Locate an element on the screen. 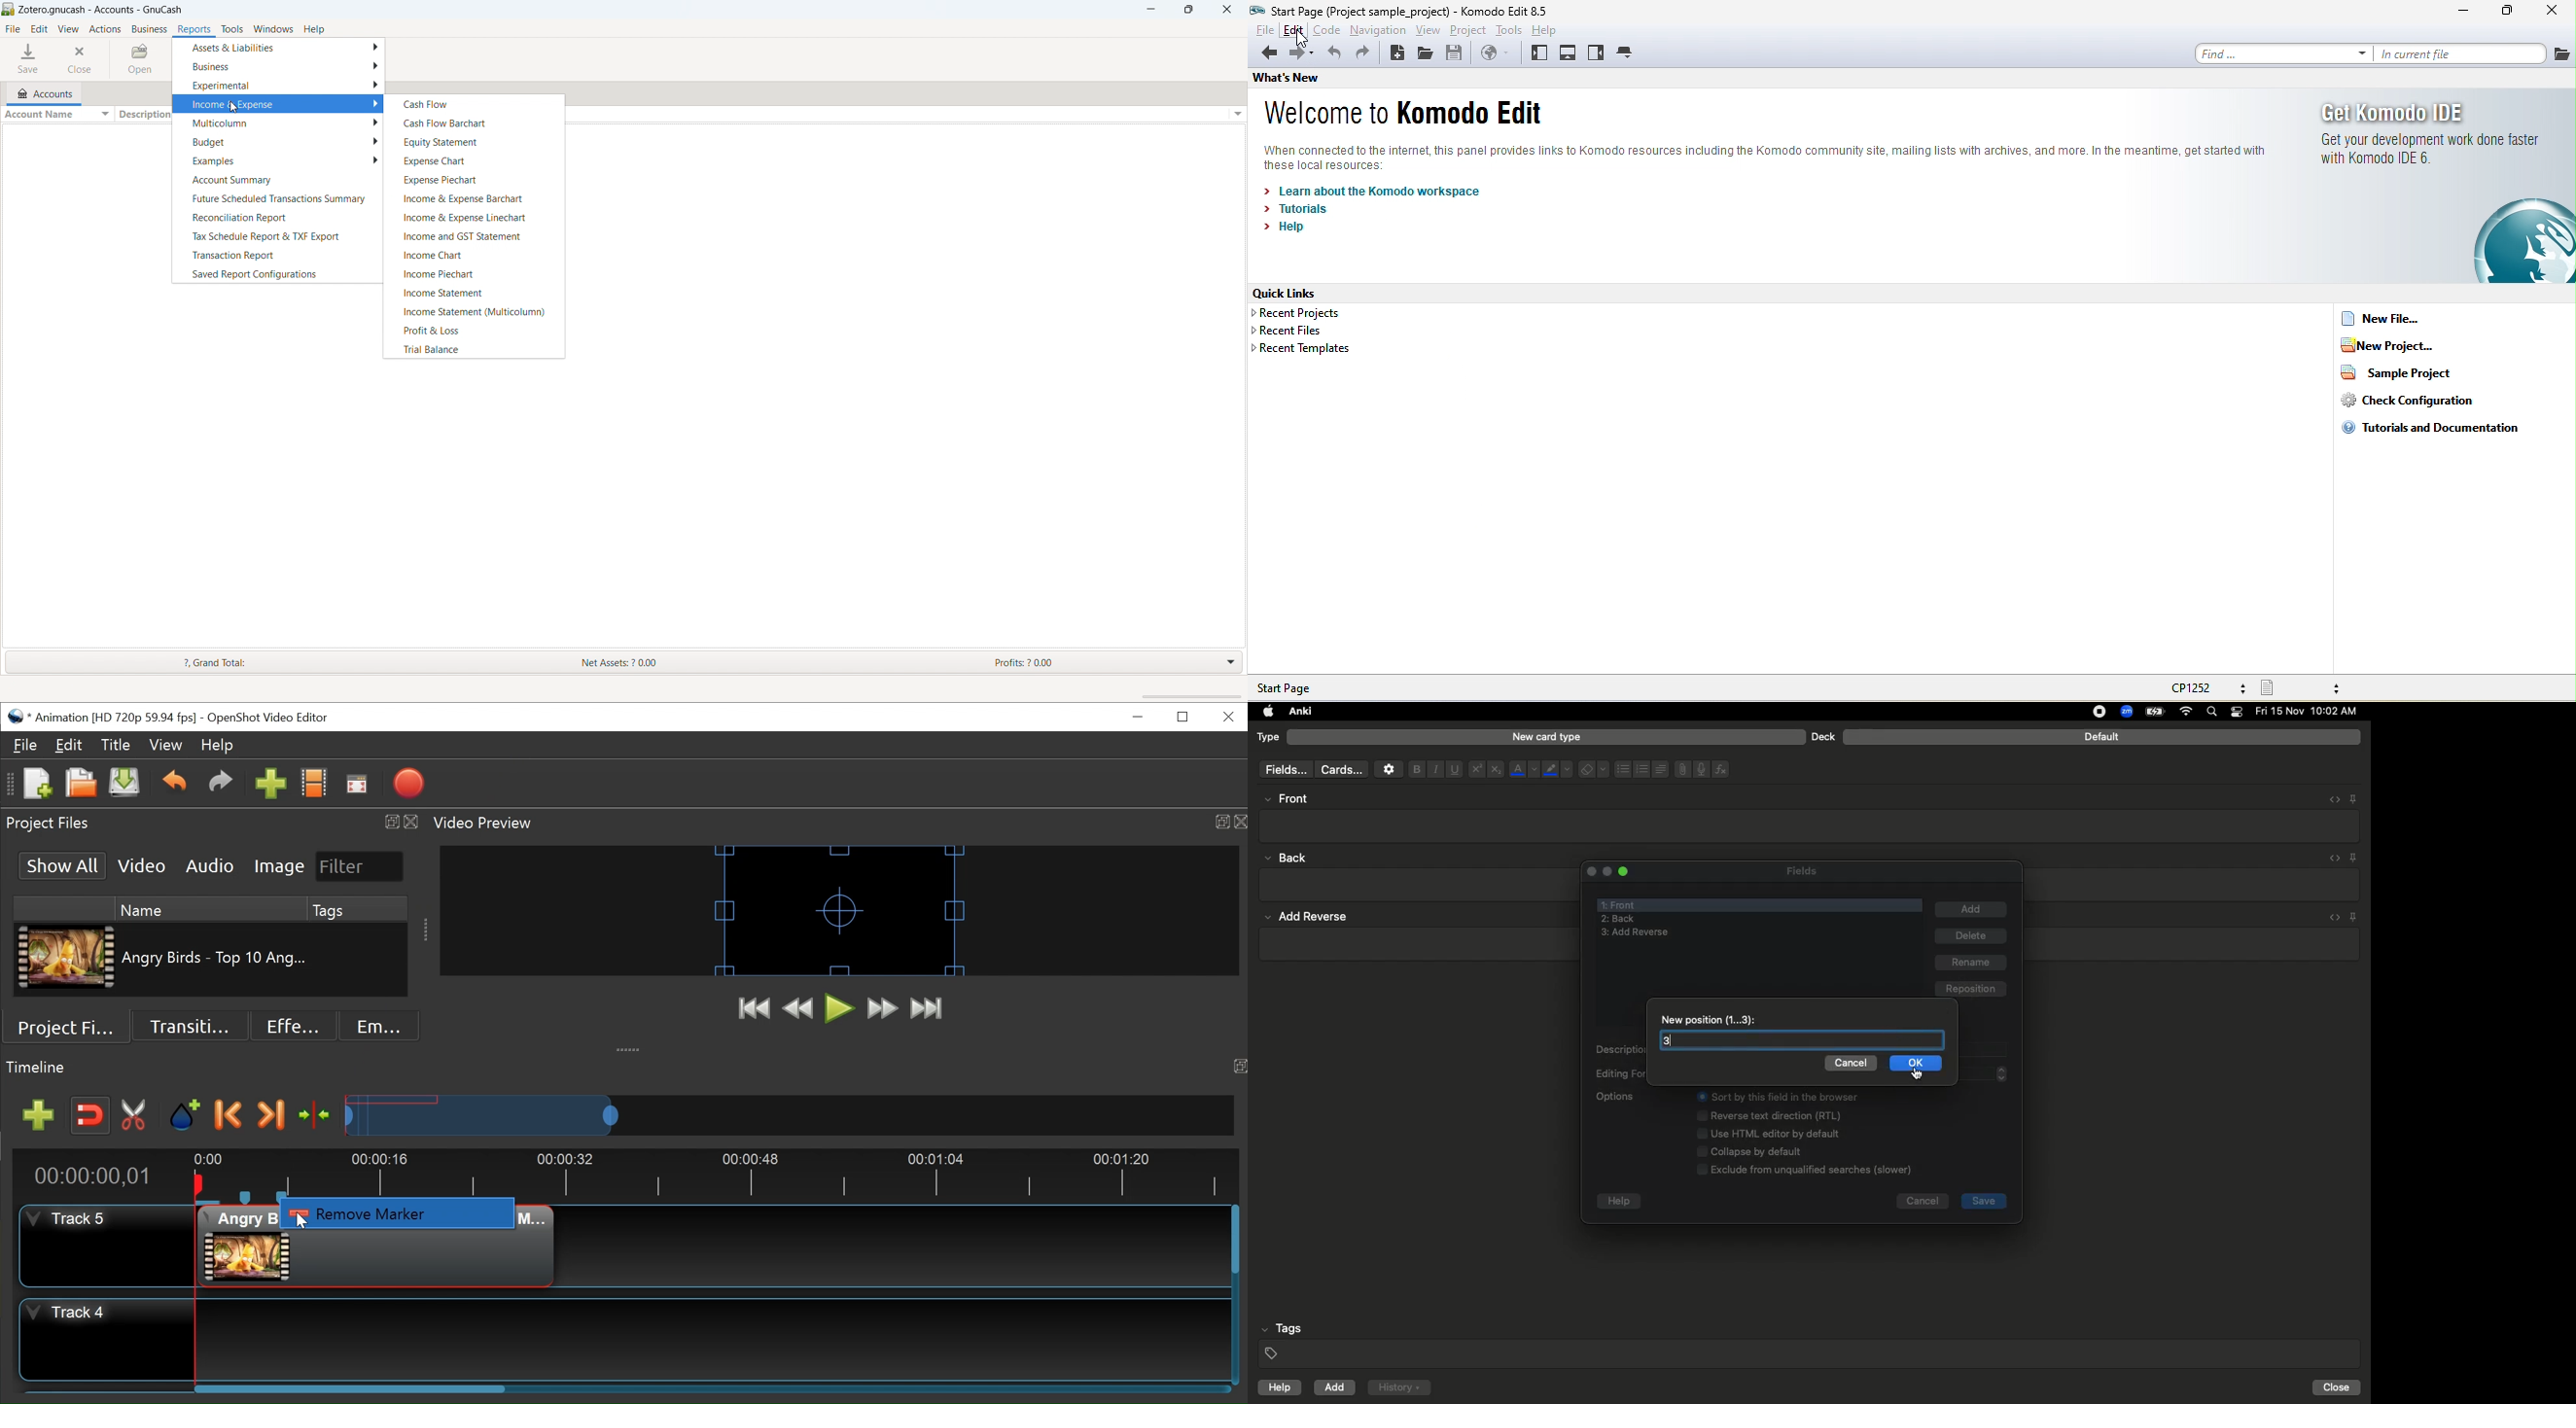 The height and width of the screenshot is (1428, 2576). windows is located at coordinates (274, 29).